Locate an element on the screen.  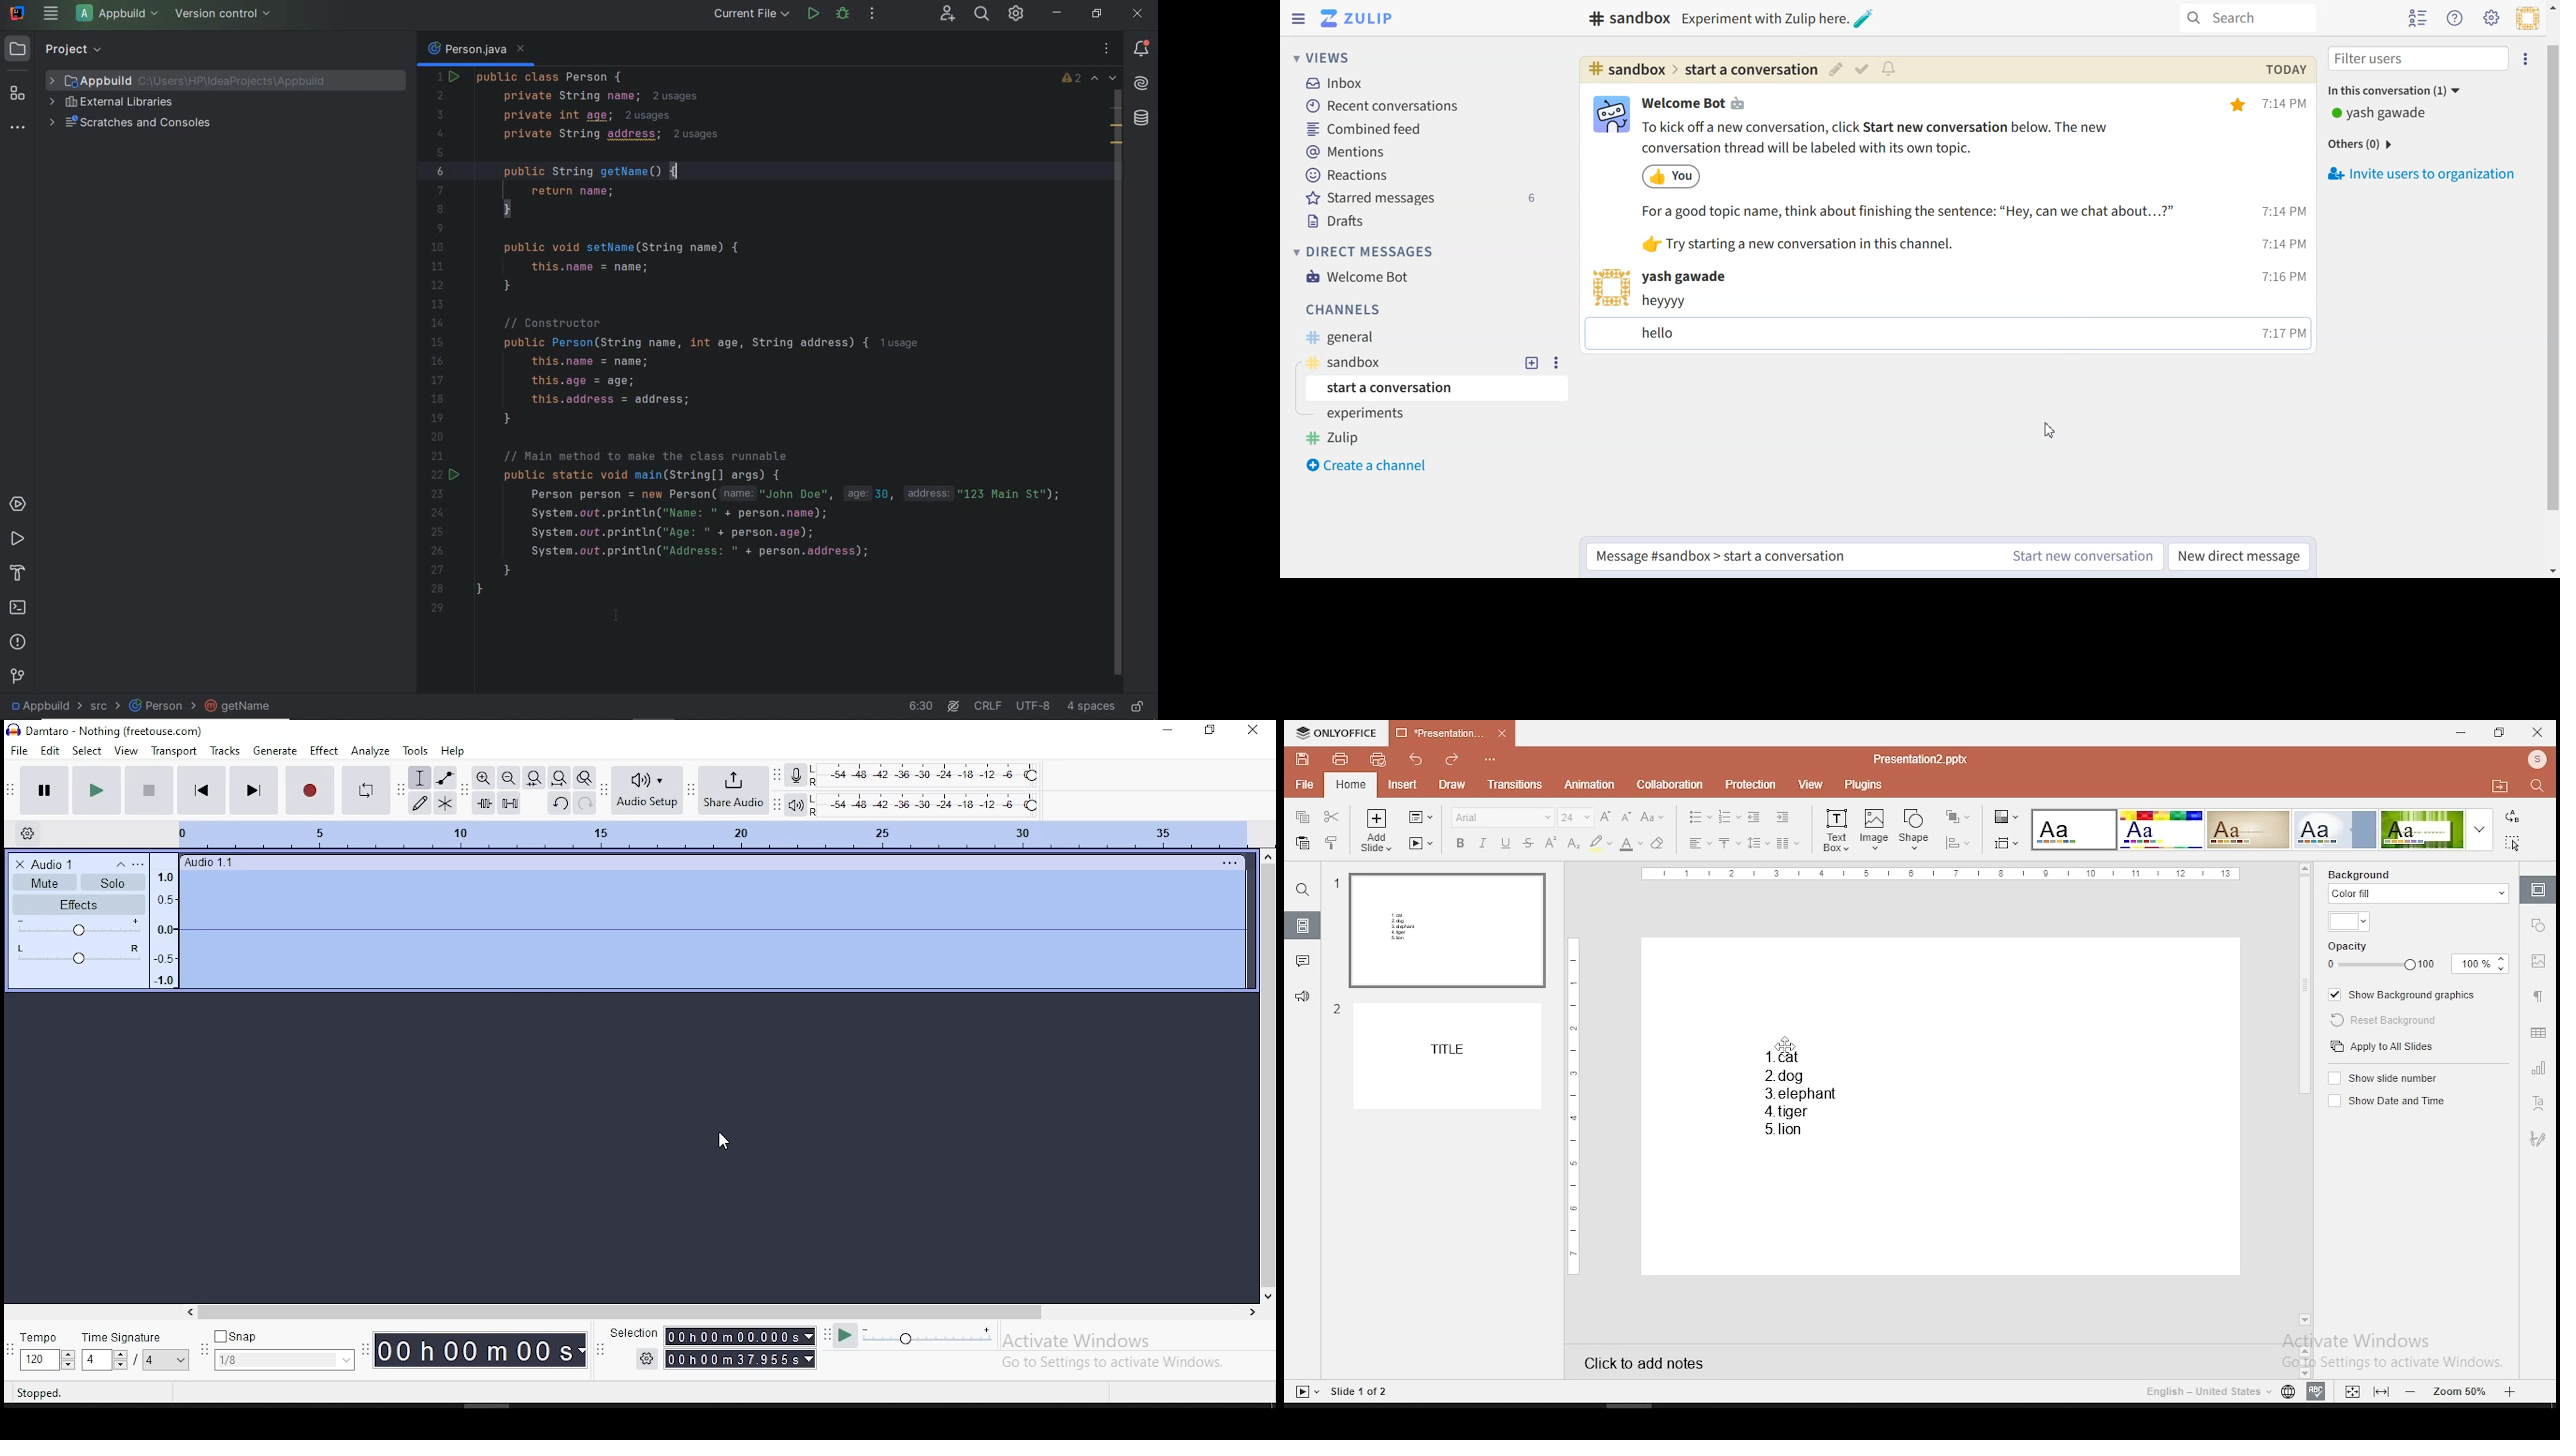
undo is located at coordinates (1417, 760).